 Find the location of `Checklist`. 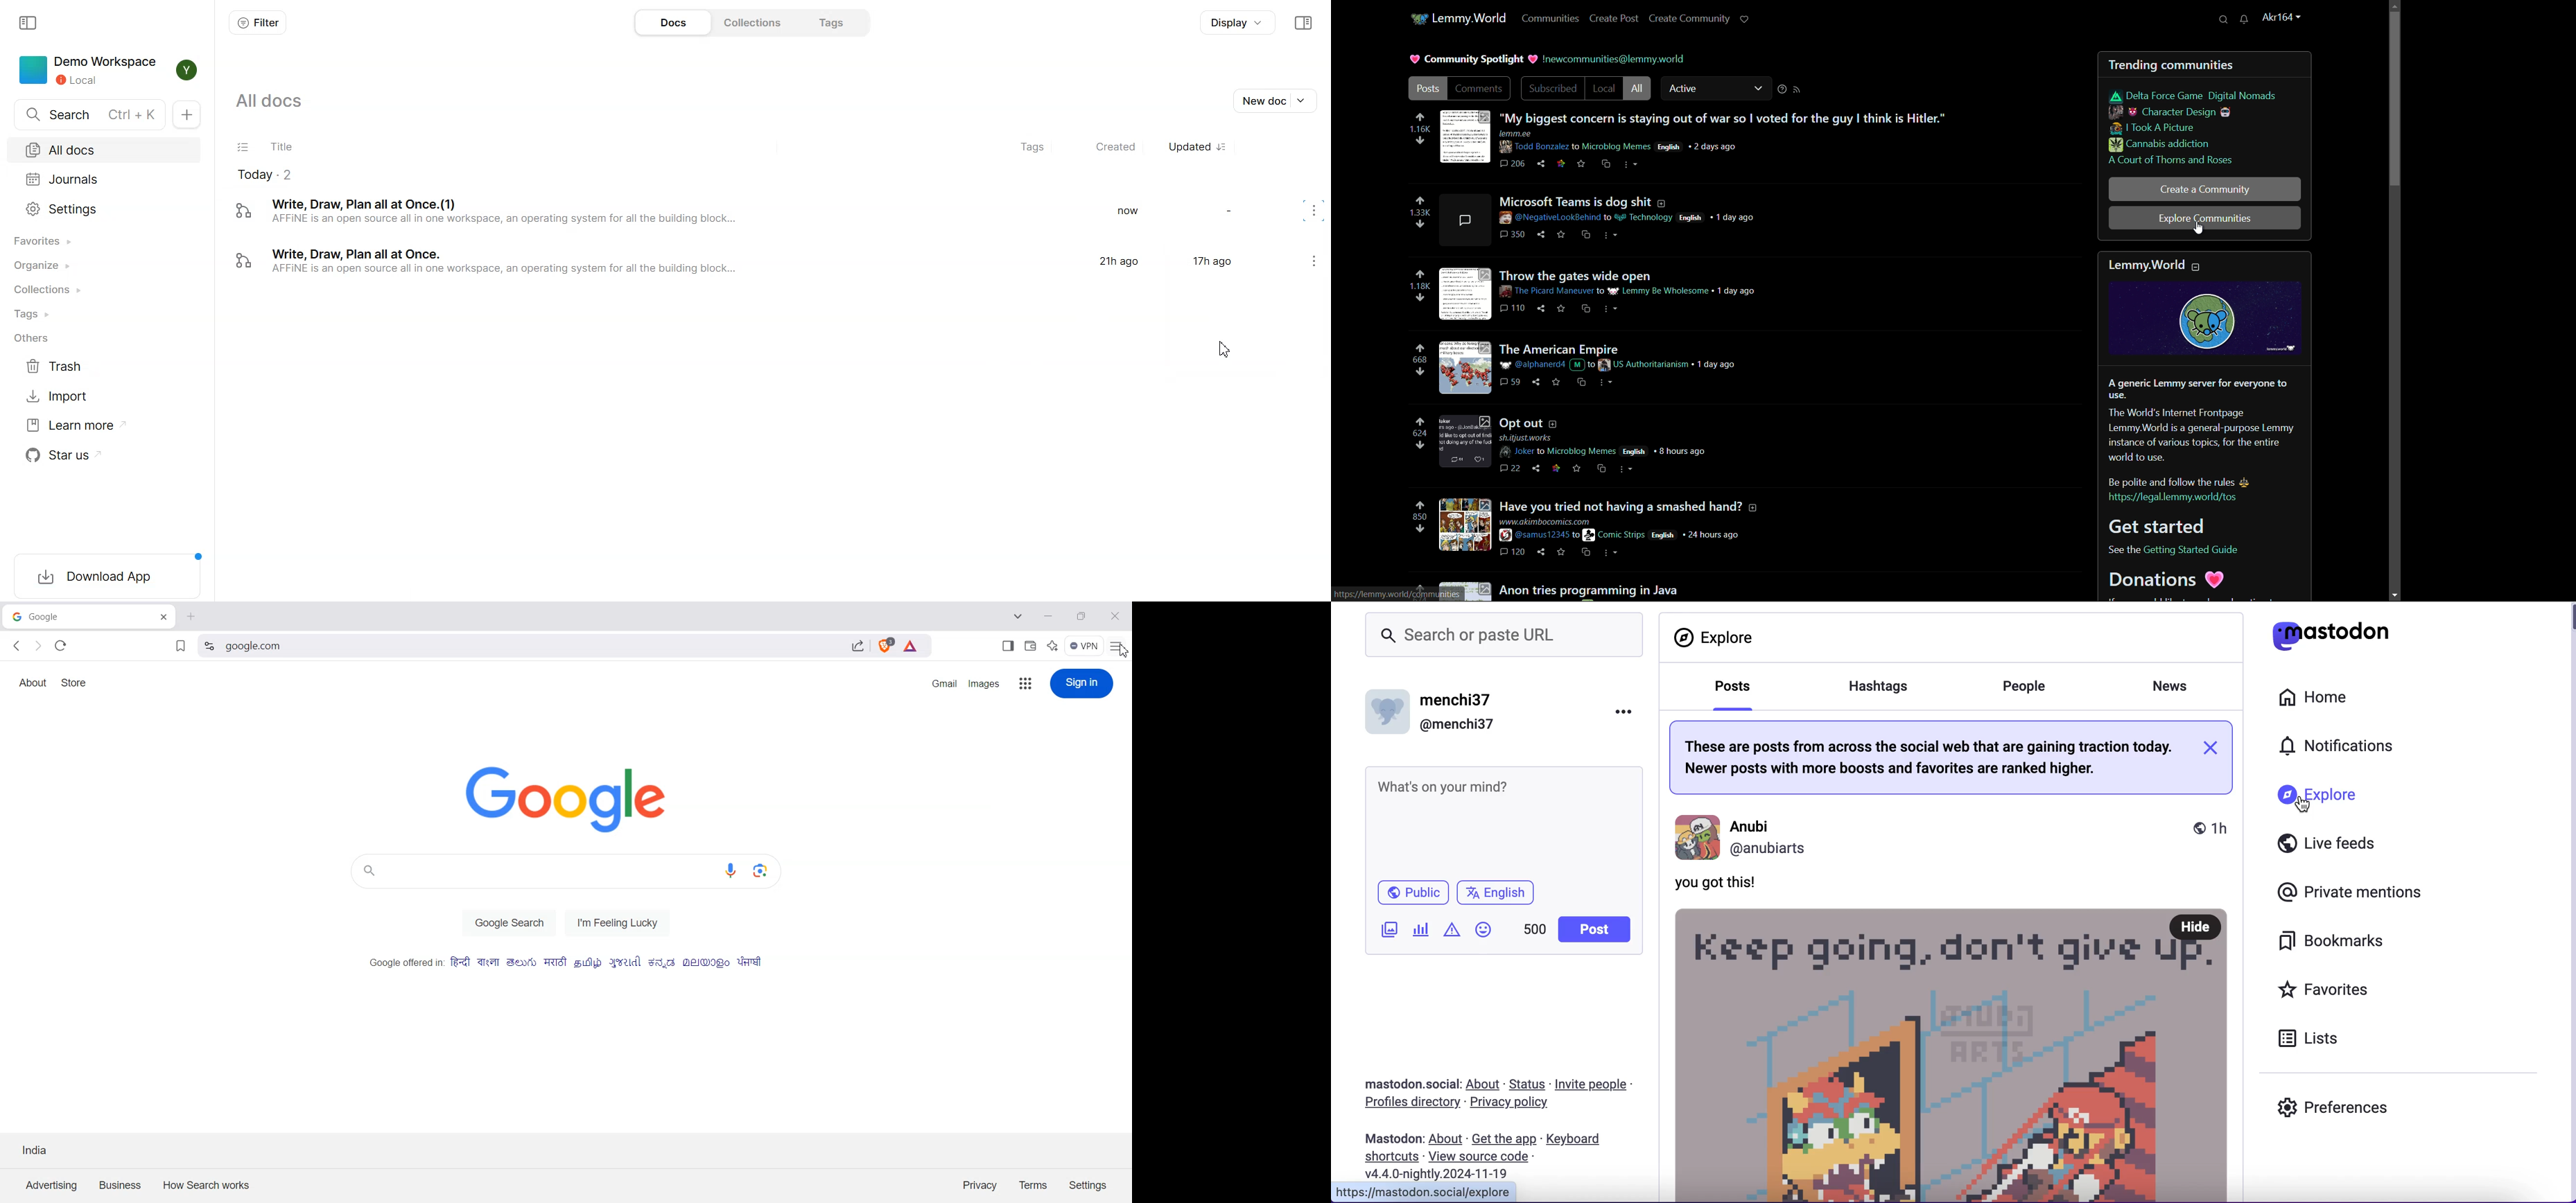

Checklist is located at coordinates (243, 147).